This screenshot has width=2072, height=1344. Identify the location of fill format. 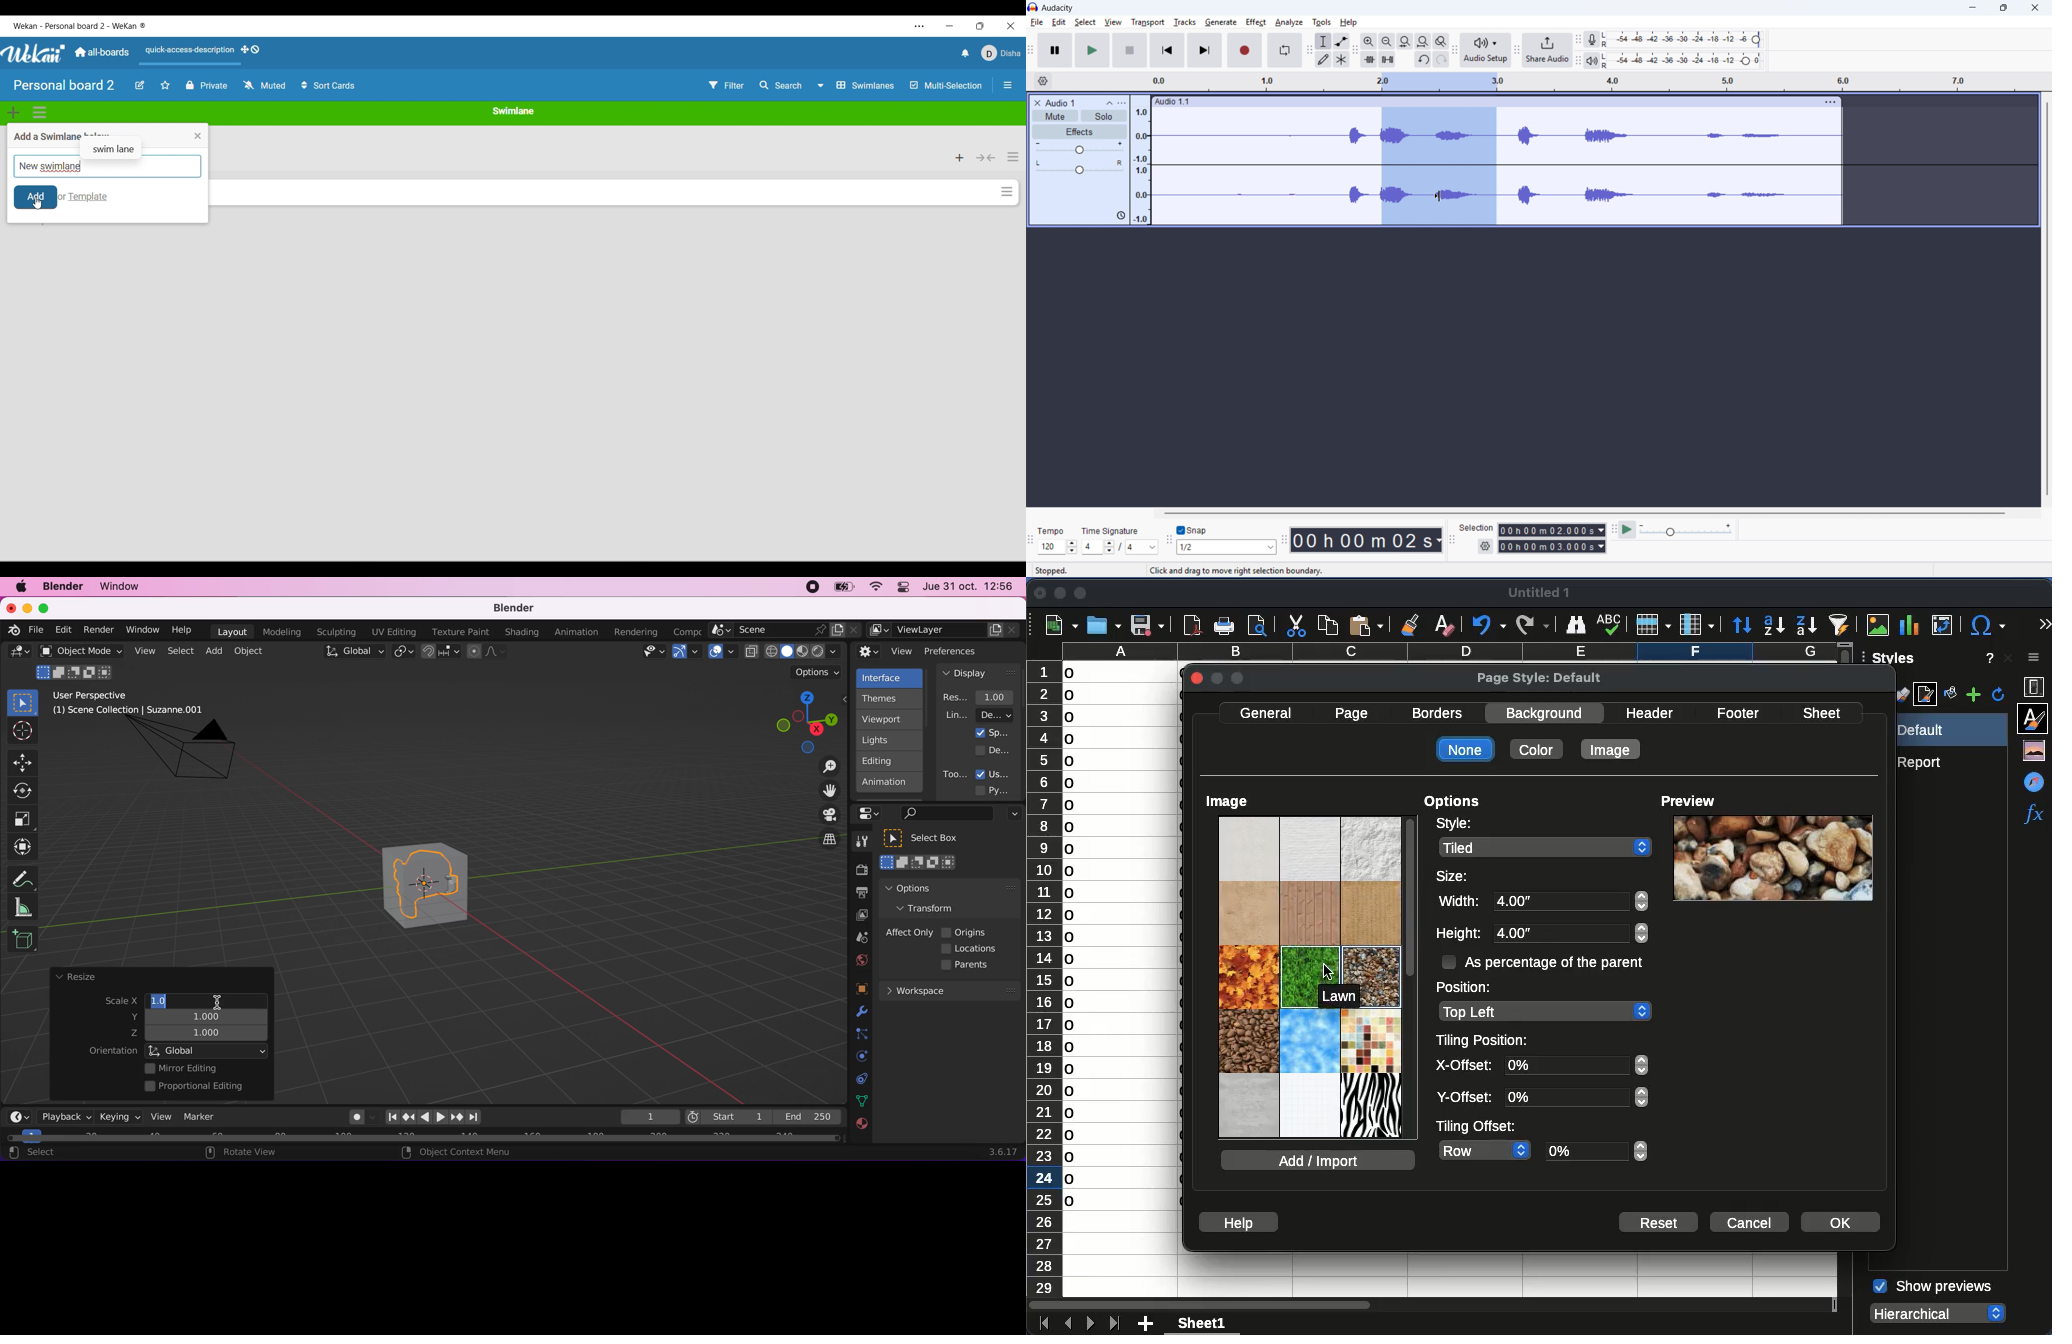
(1949, 695).